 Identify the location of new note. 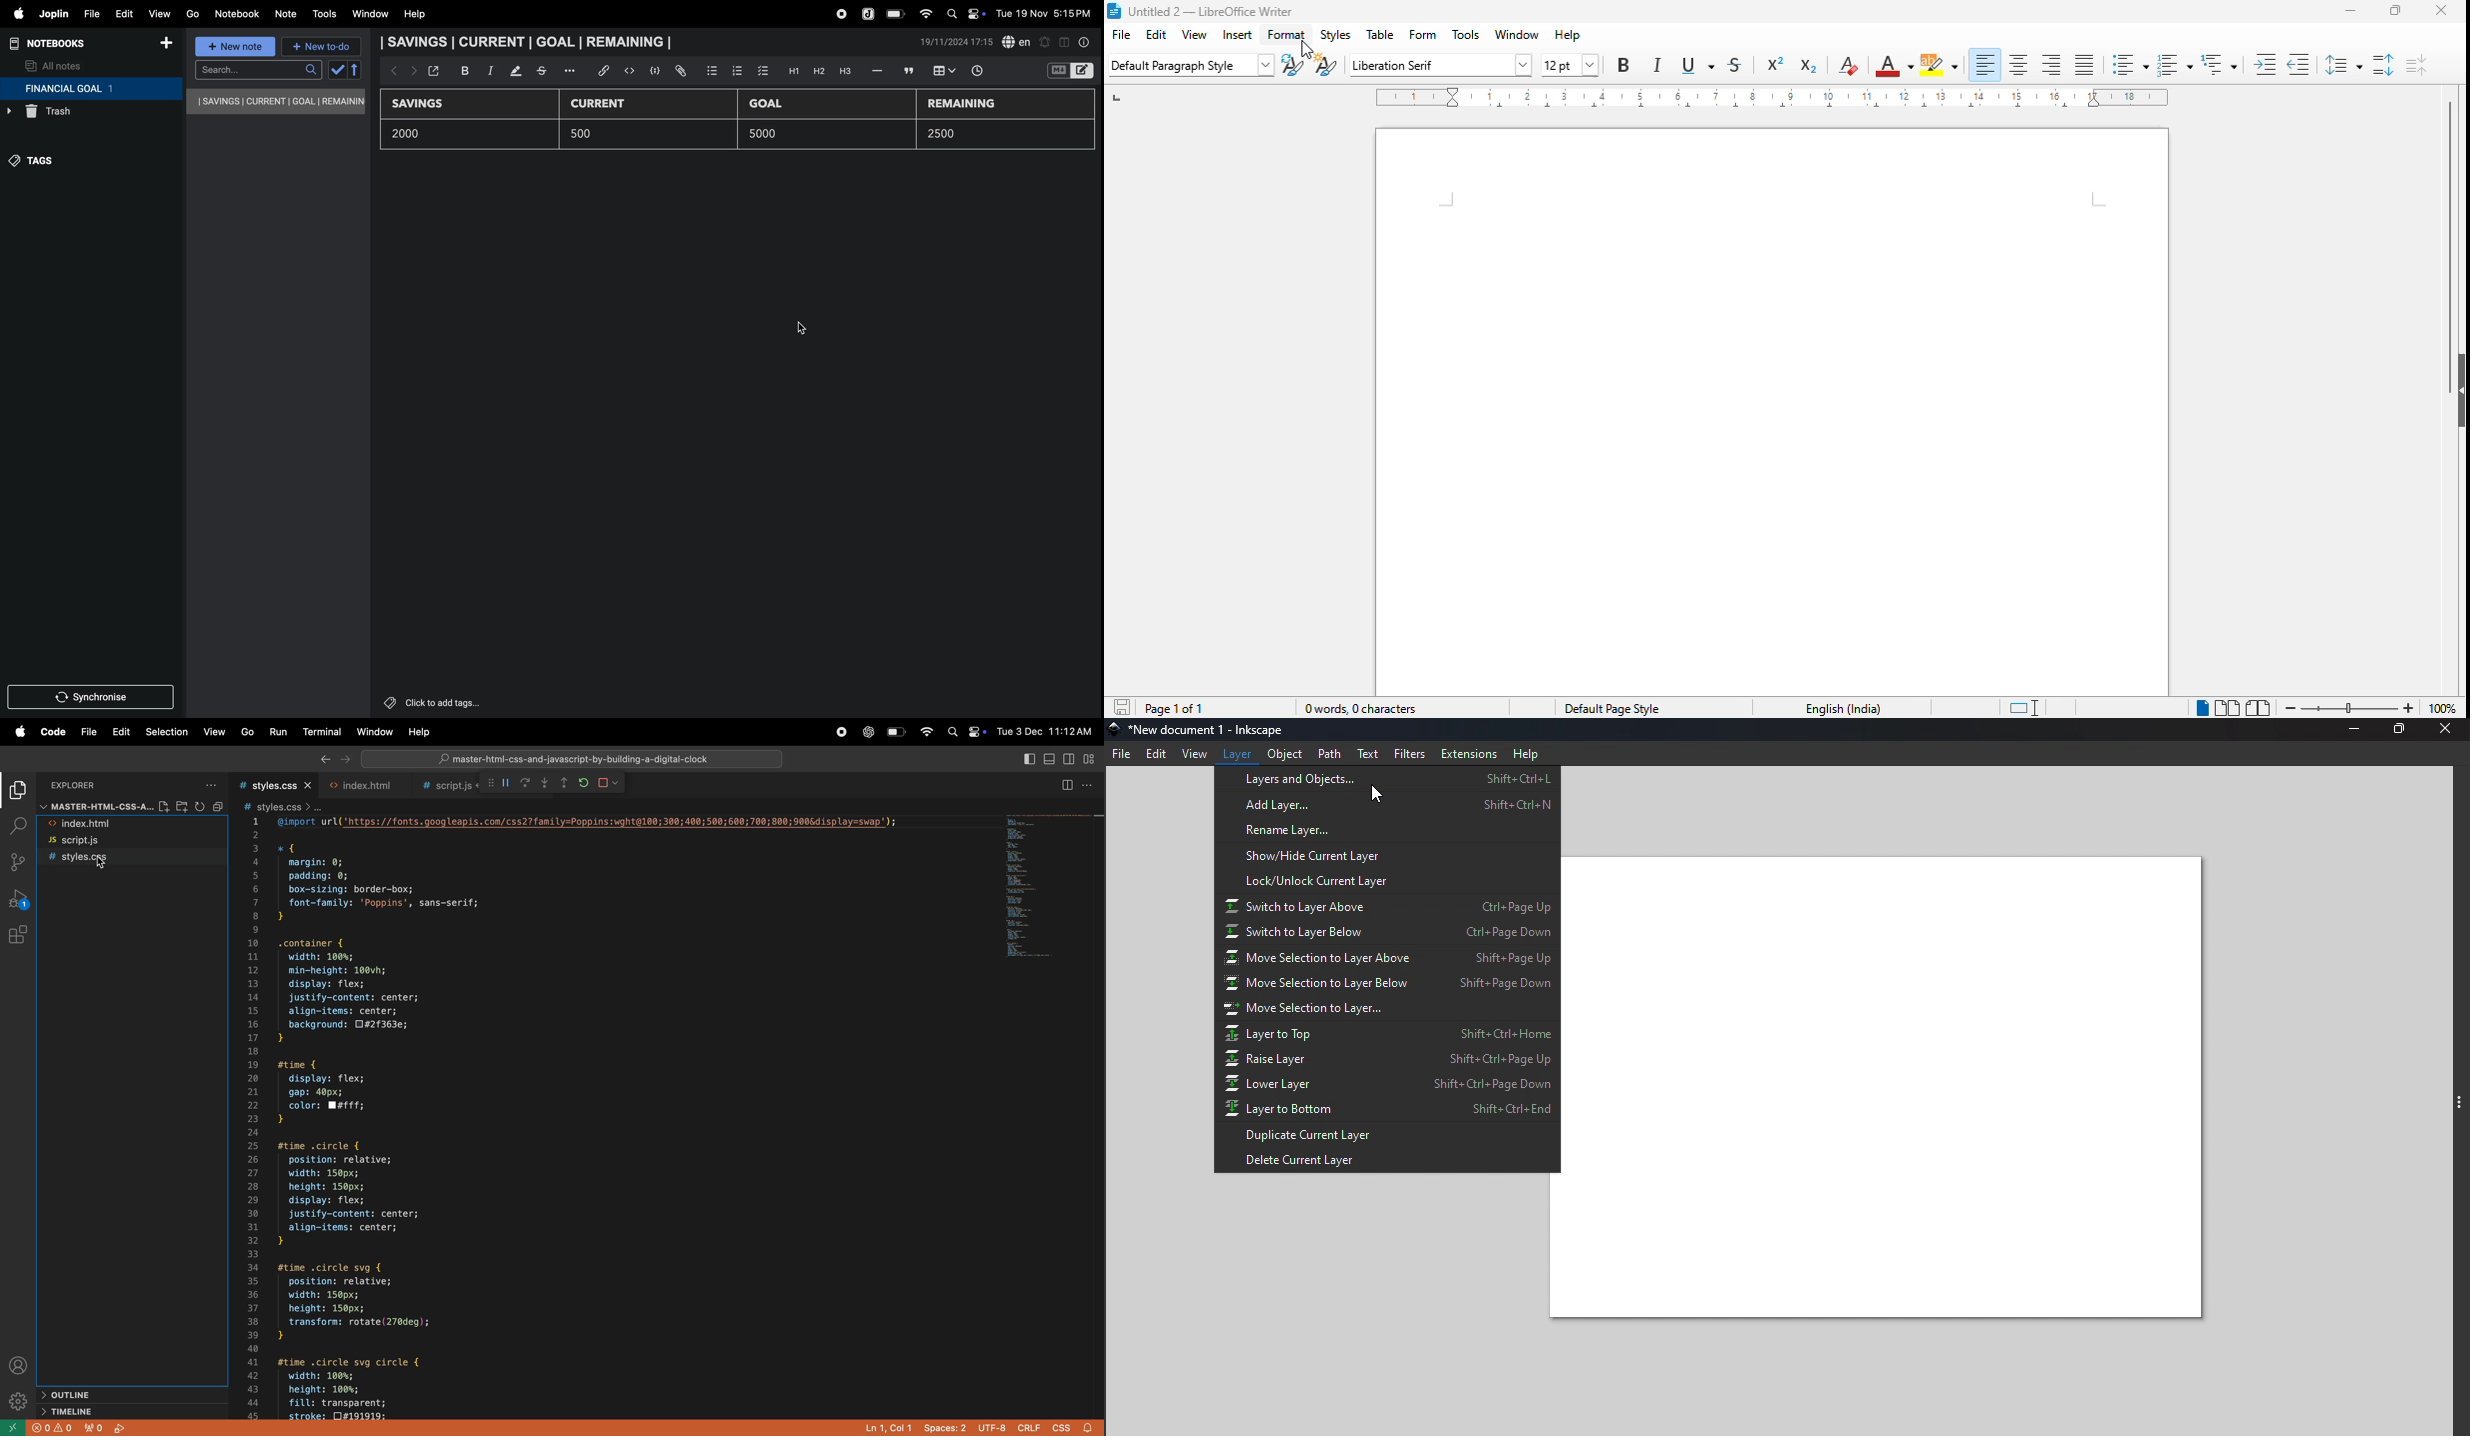
(236, 47).